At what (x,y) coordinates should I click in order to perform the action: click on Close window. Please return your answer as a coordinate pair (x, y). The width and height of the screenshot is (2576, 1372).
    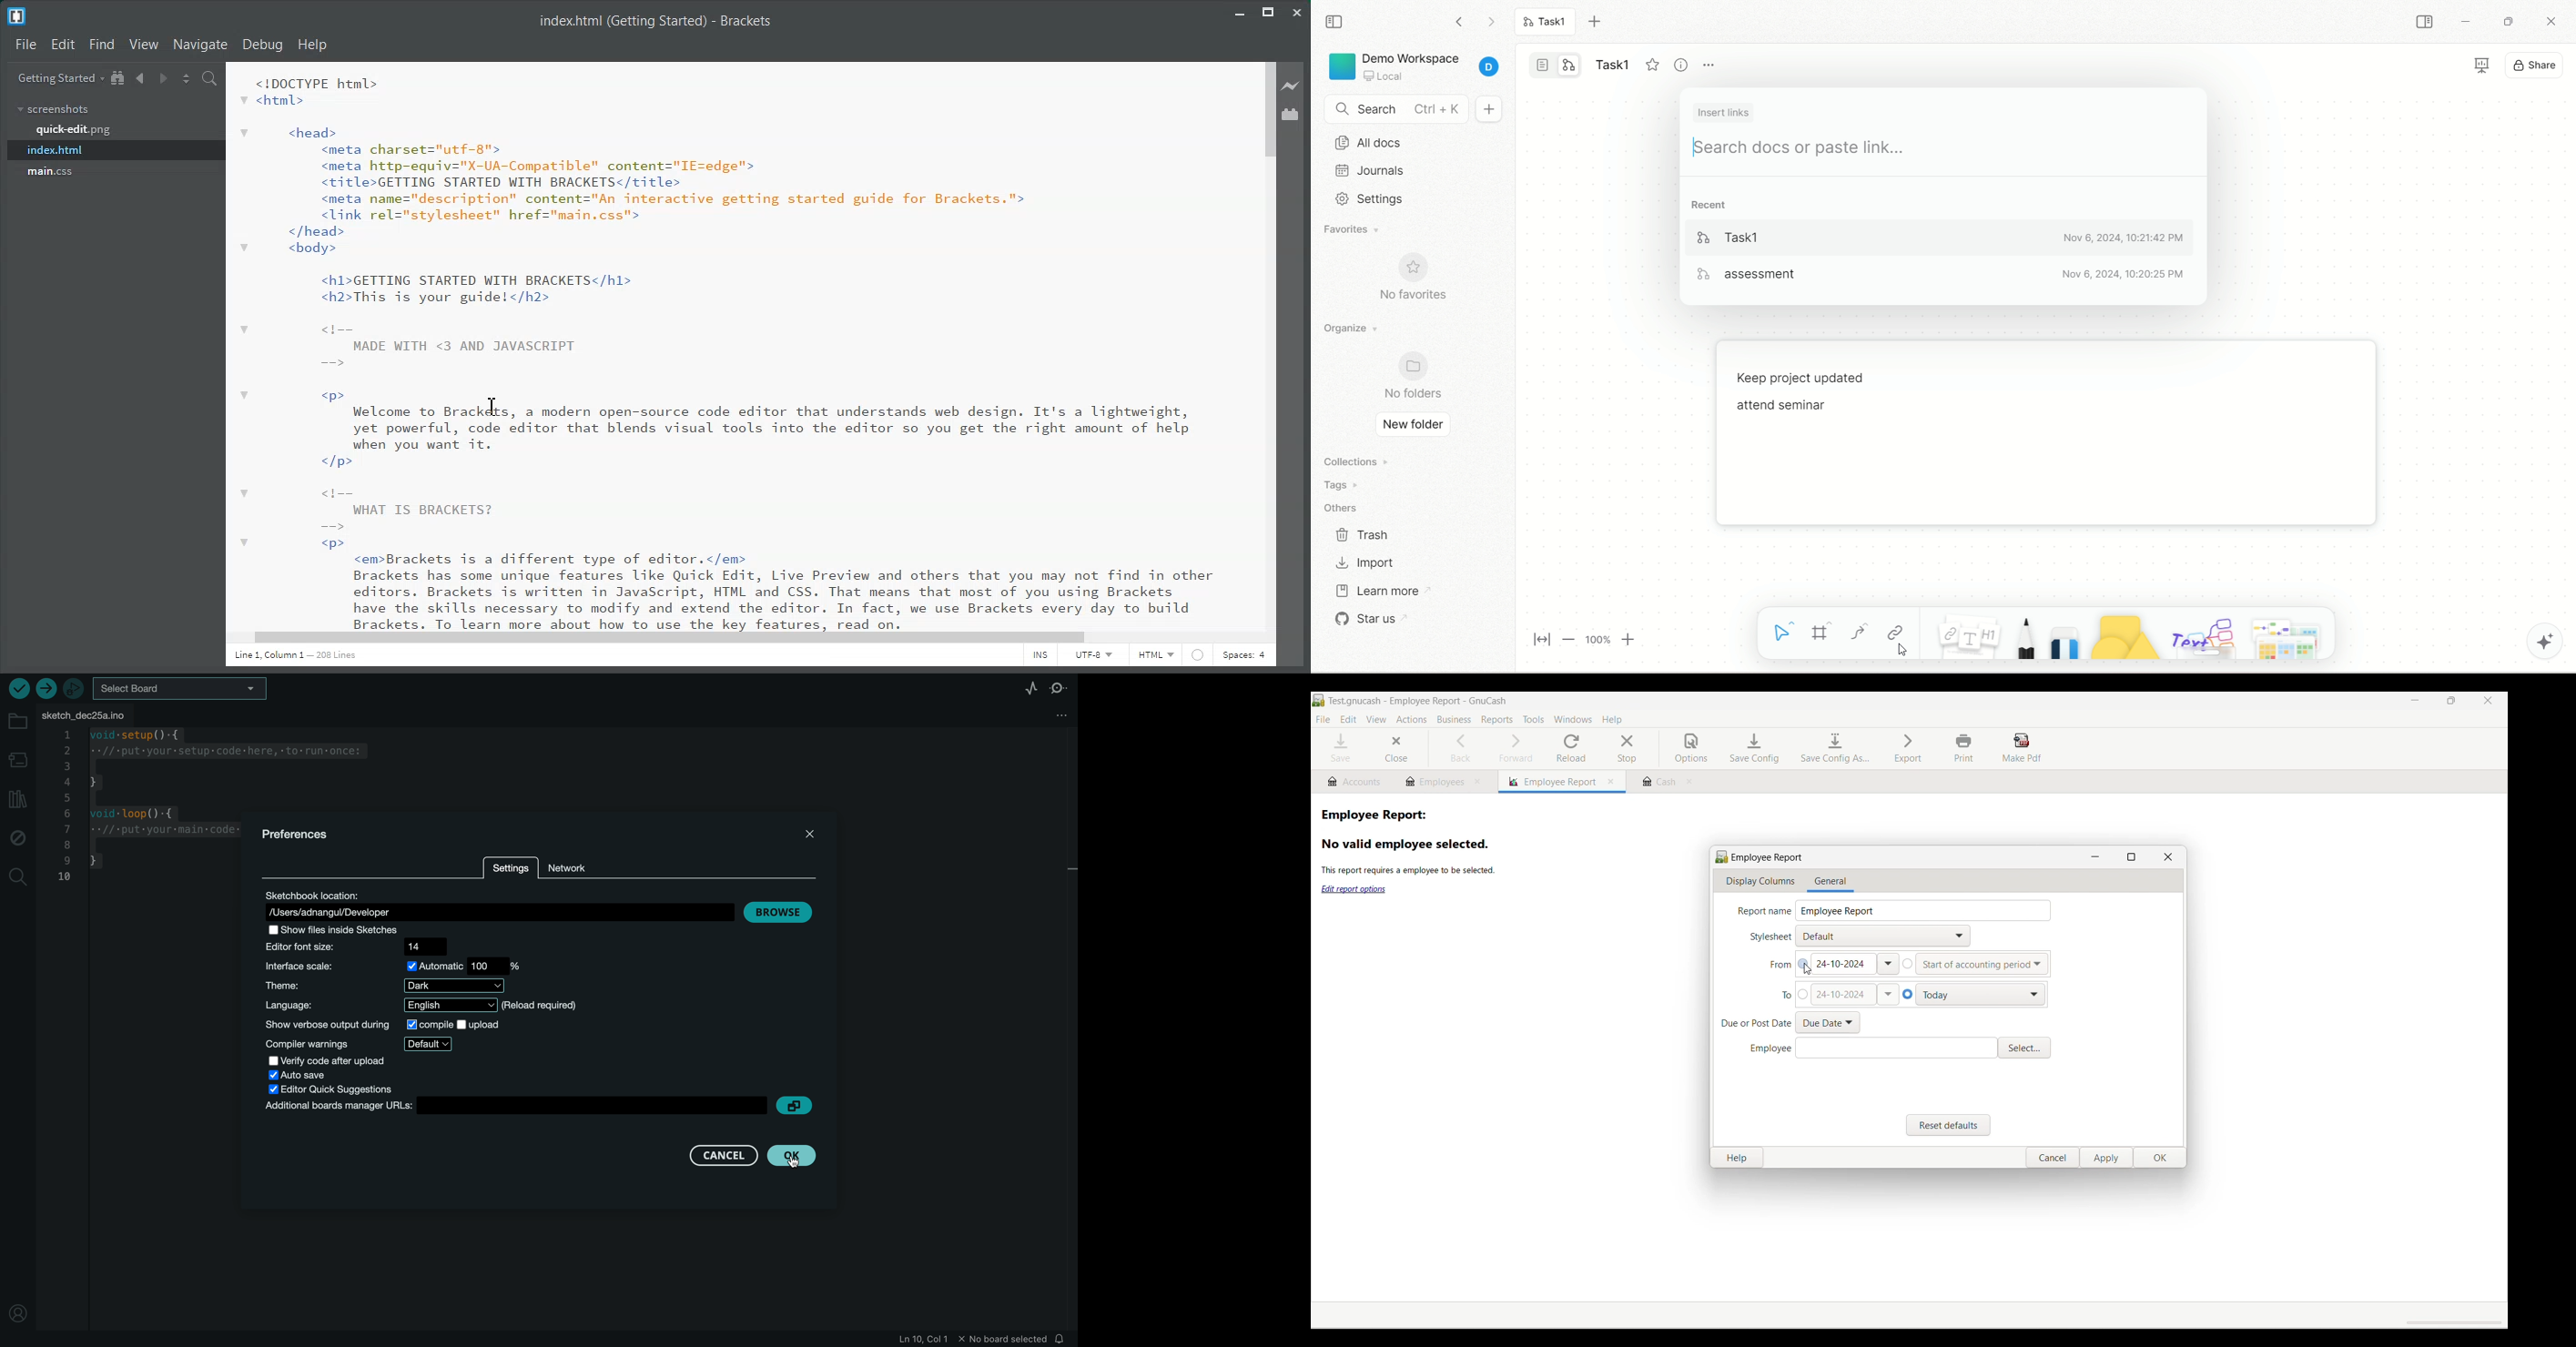
    Looking at the image, I should click on (2168, 857).